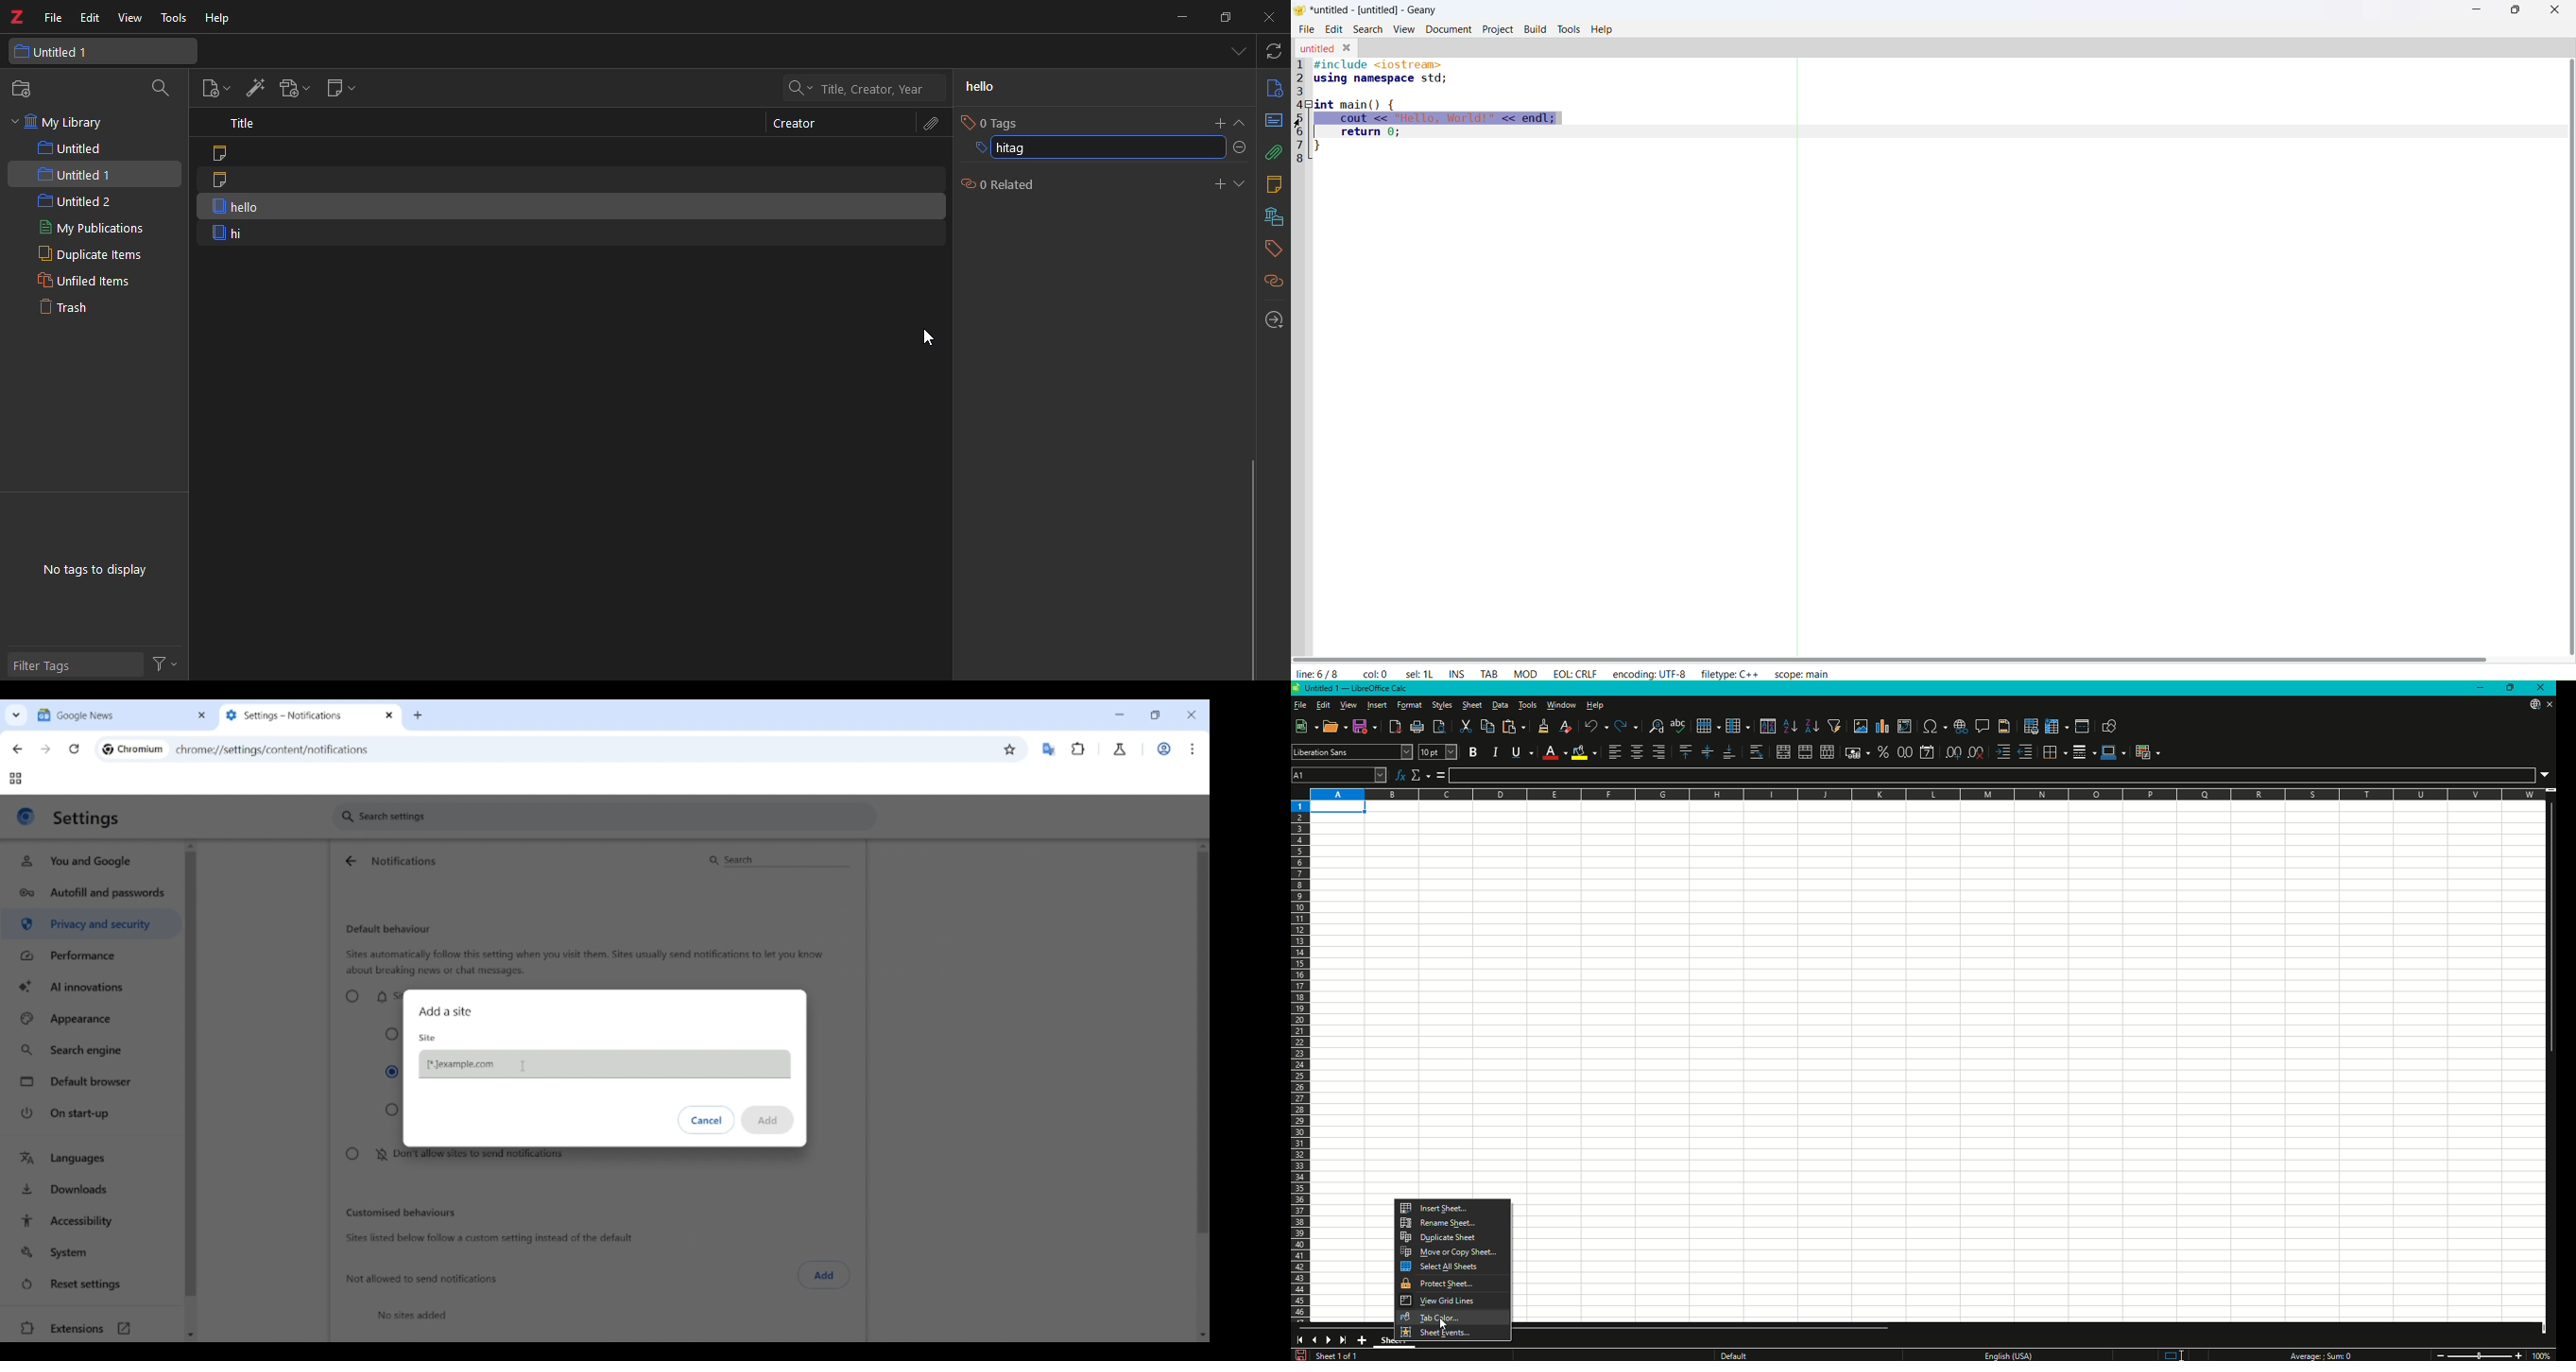 The image size is (2576, 1372). Describe the element at coordinates (392, 1035) in the screenshot. I see `Collapse all requests in the address bar` at that location.